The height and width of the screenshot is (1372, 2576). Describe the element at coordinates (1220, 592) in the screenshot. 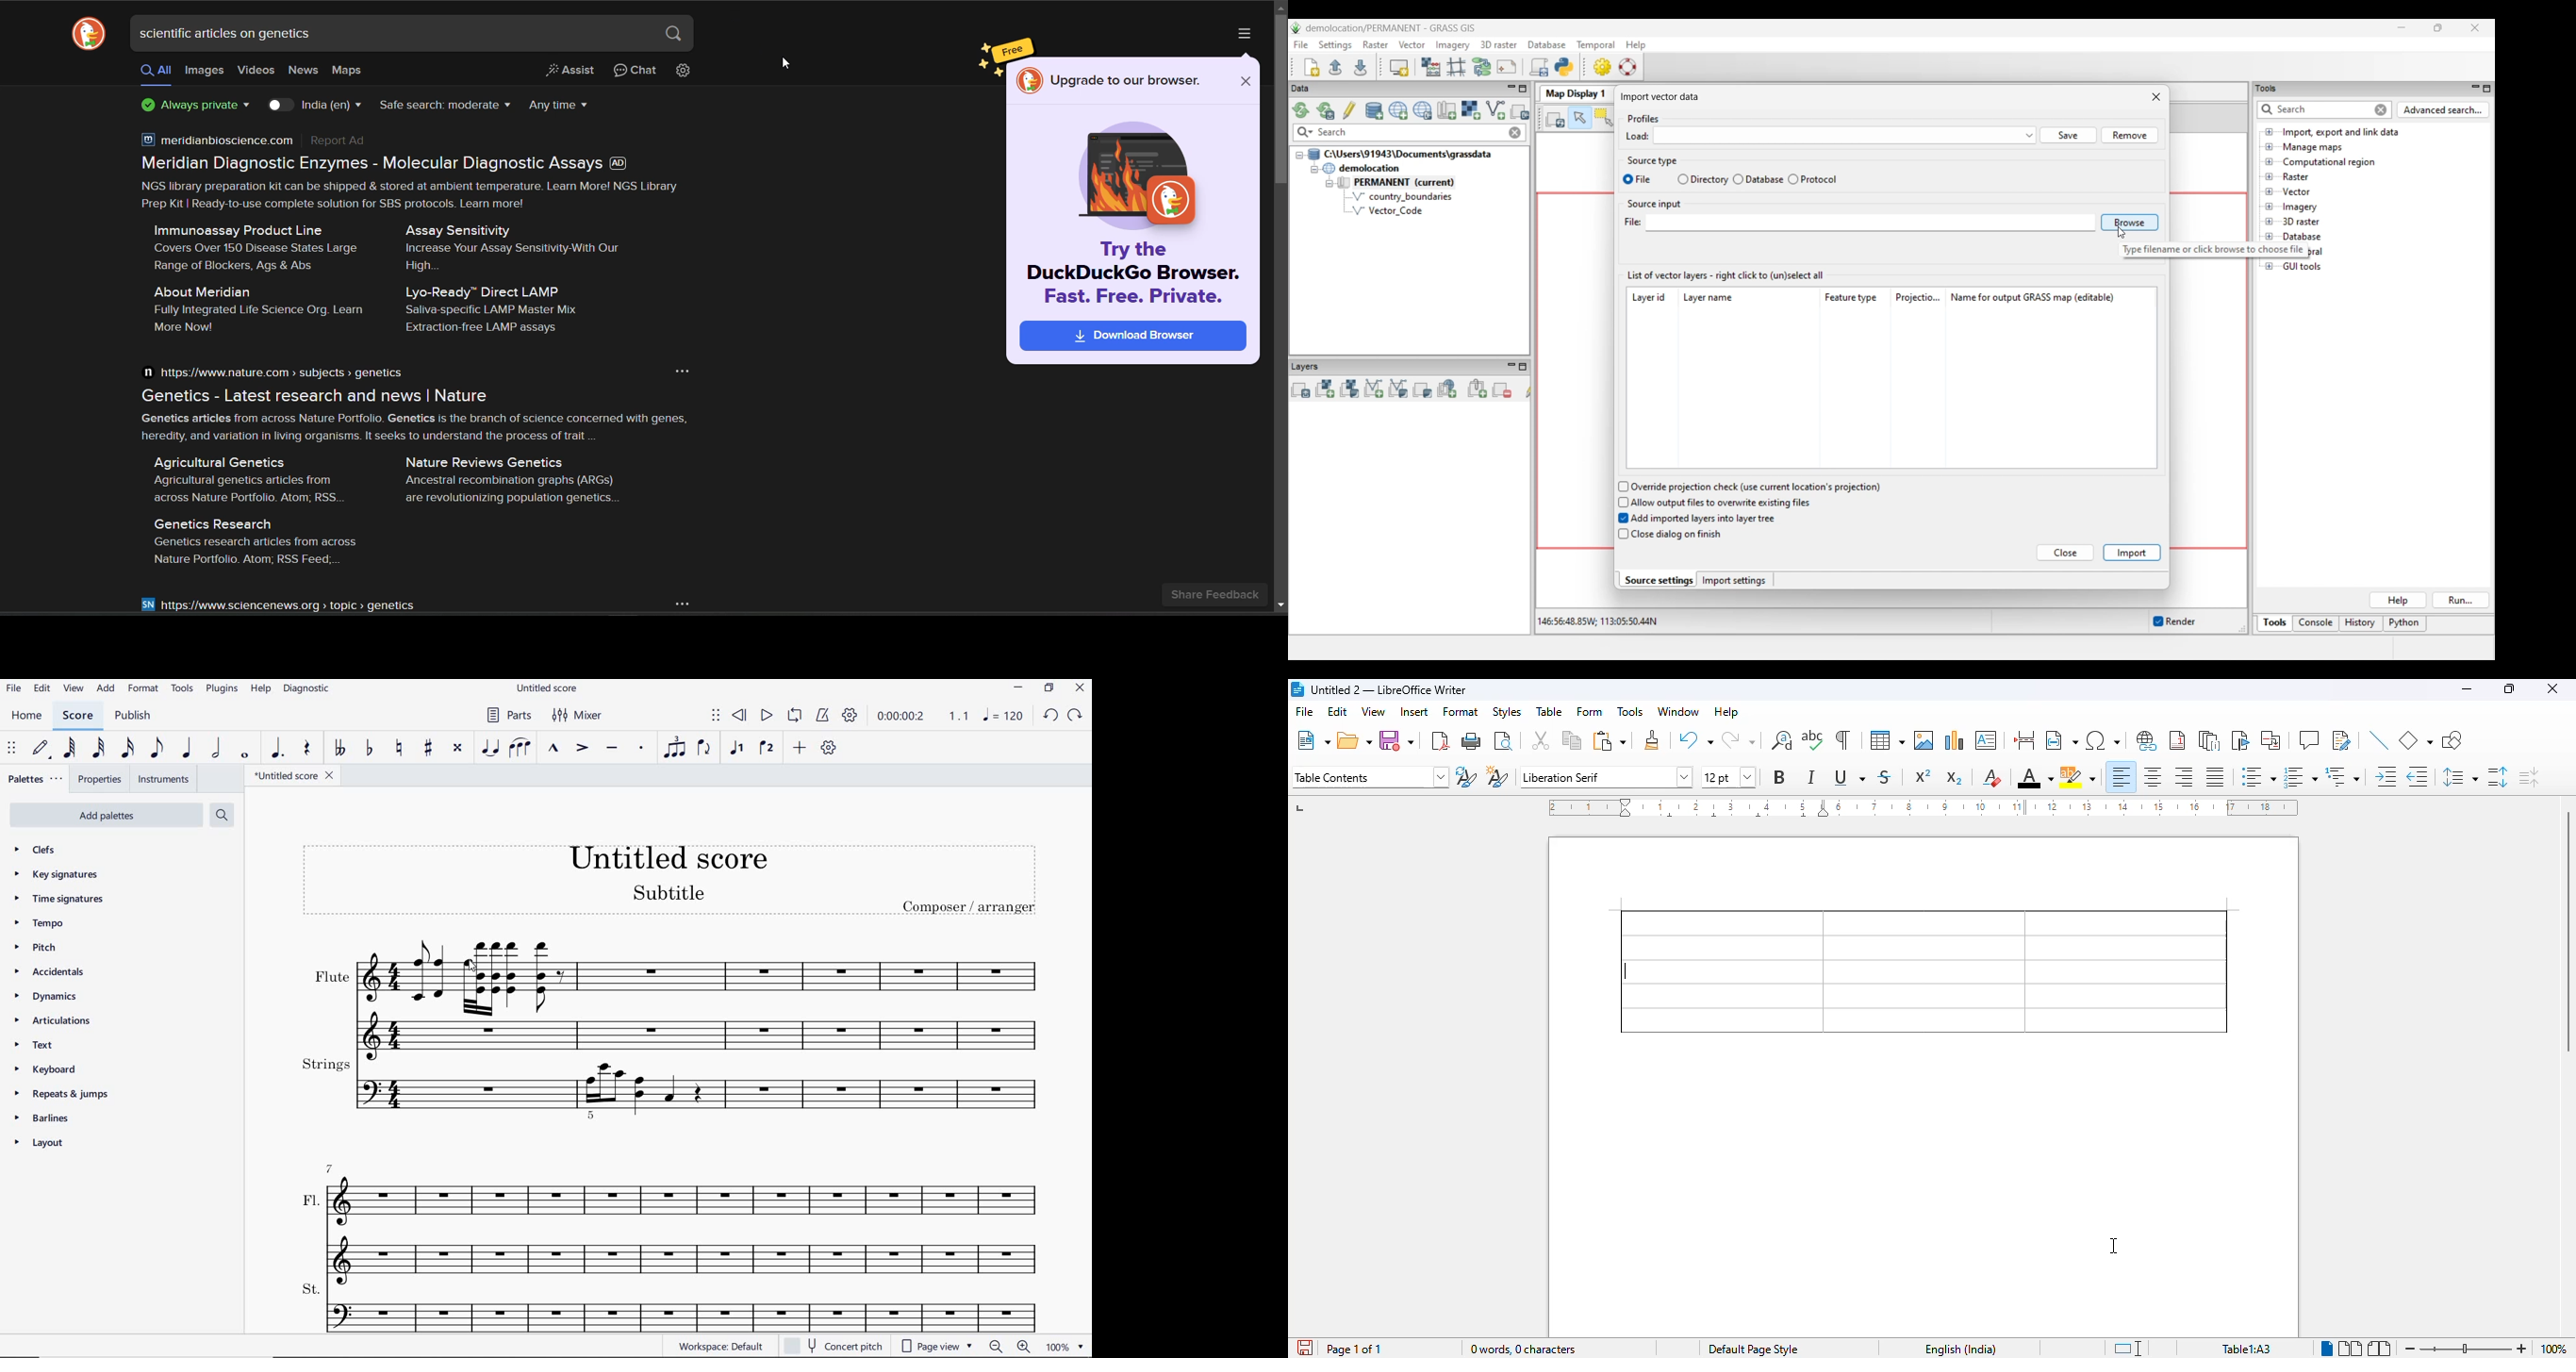

I see `share feedback` at that location.